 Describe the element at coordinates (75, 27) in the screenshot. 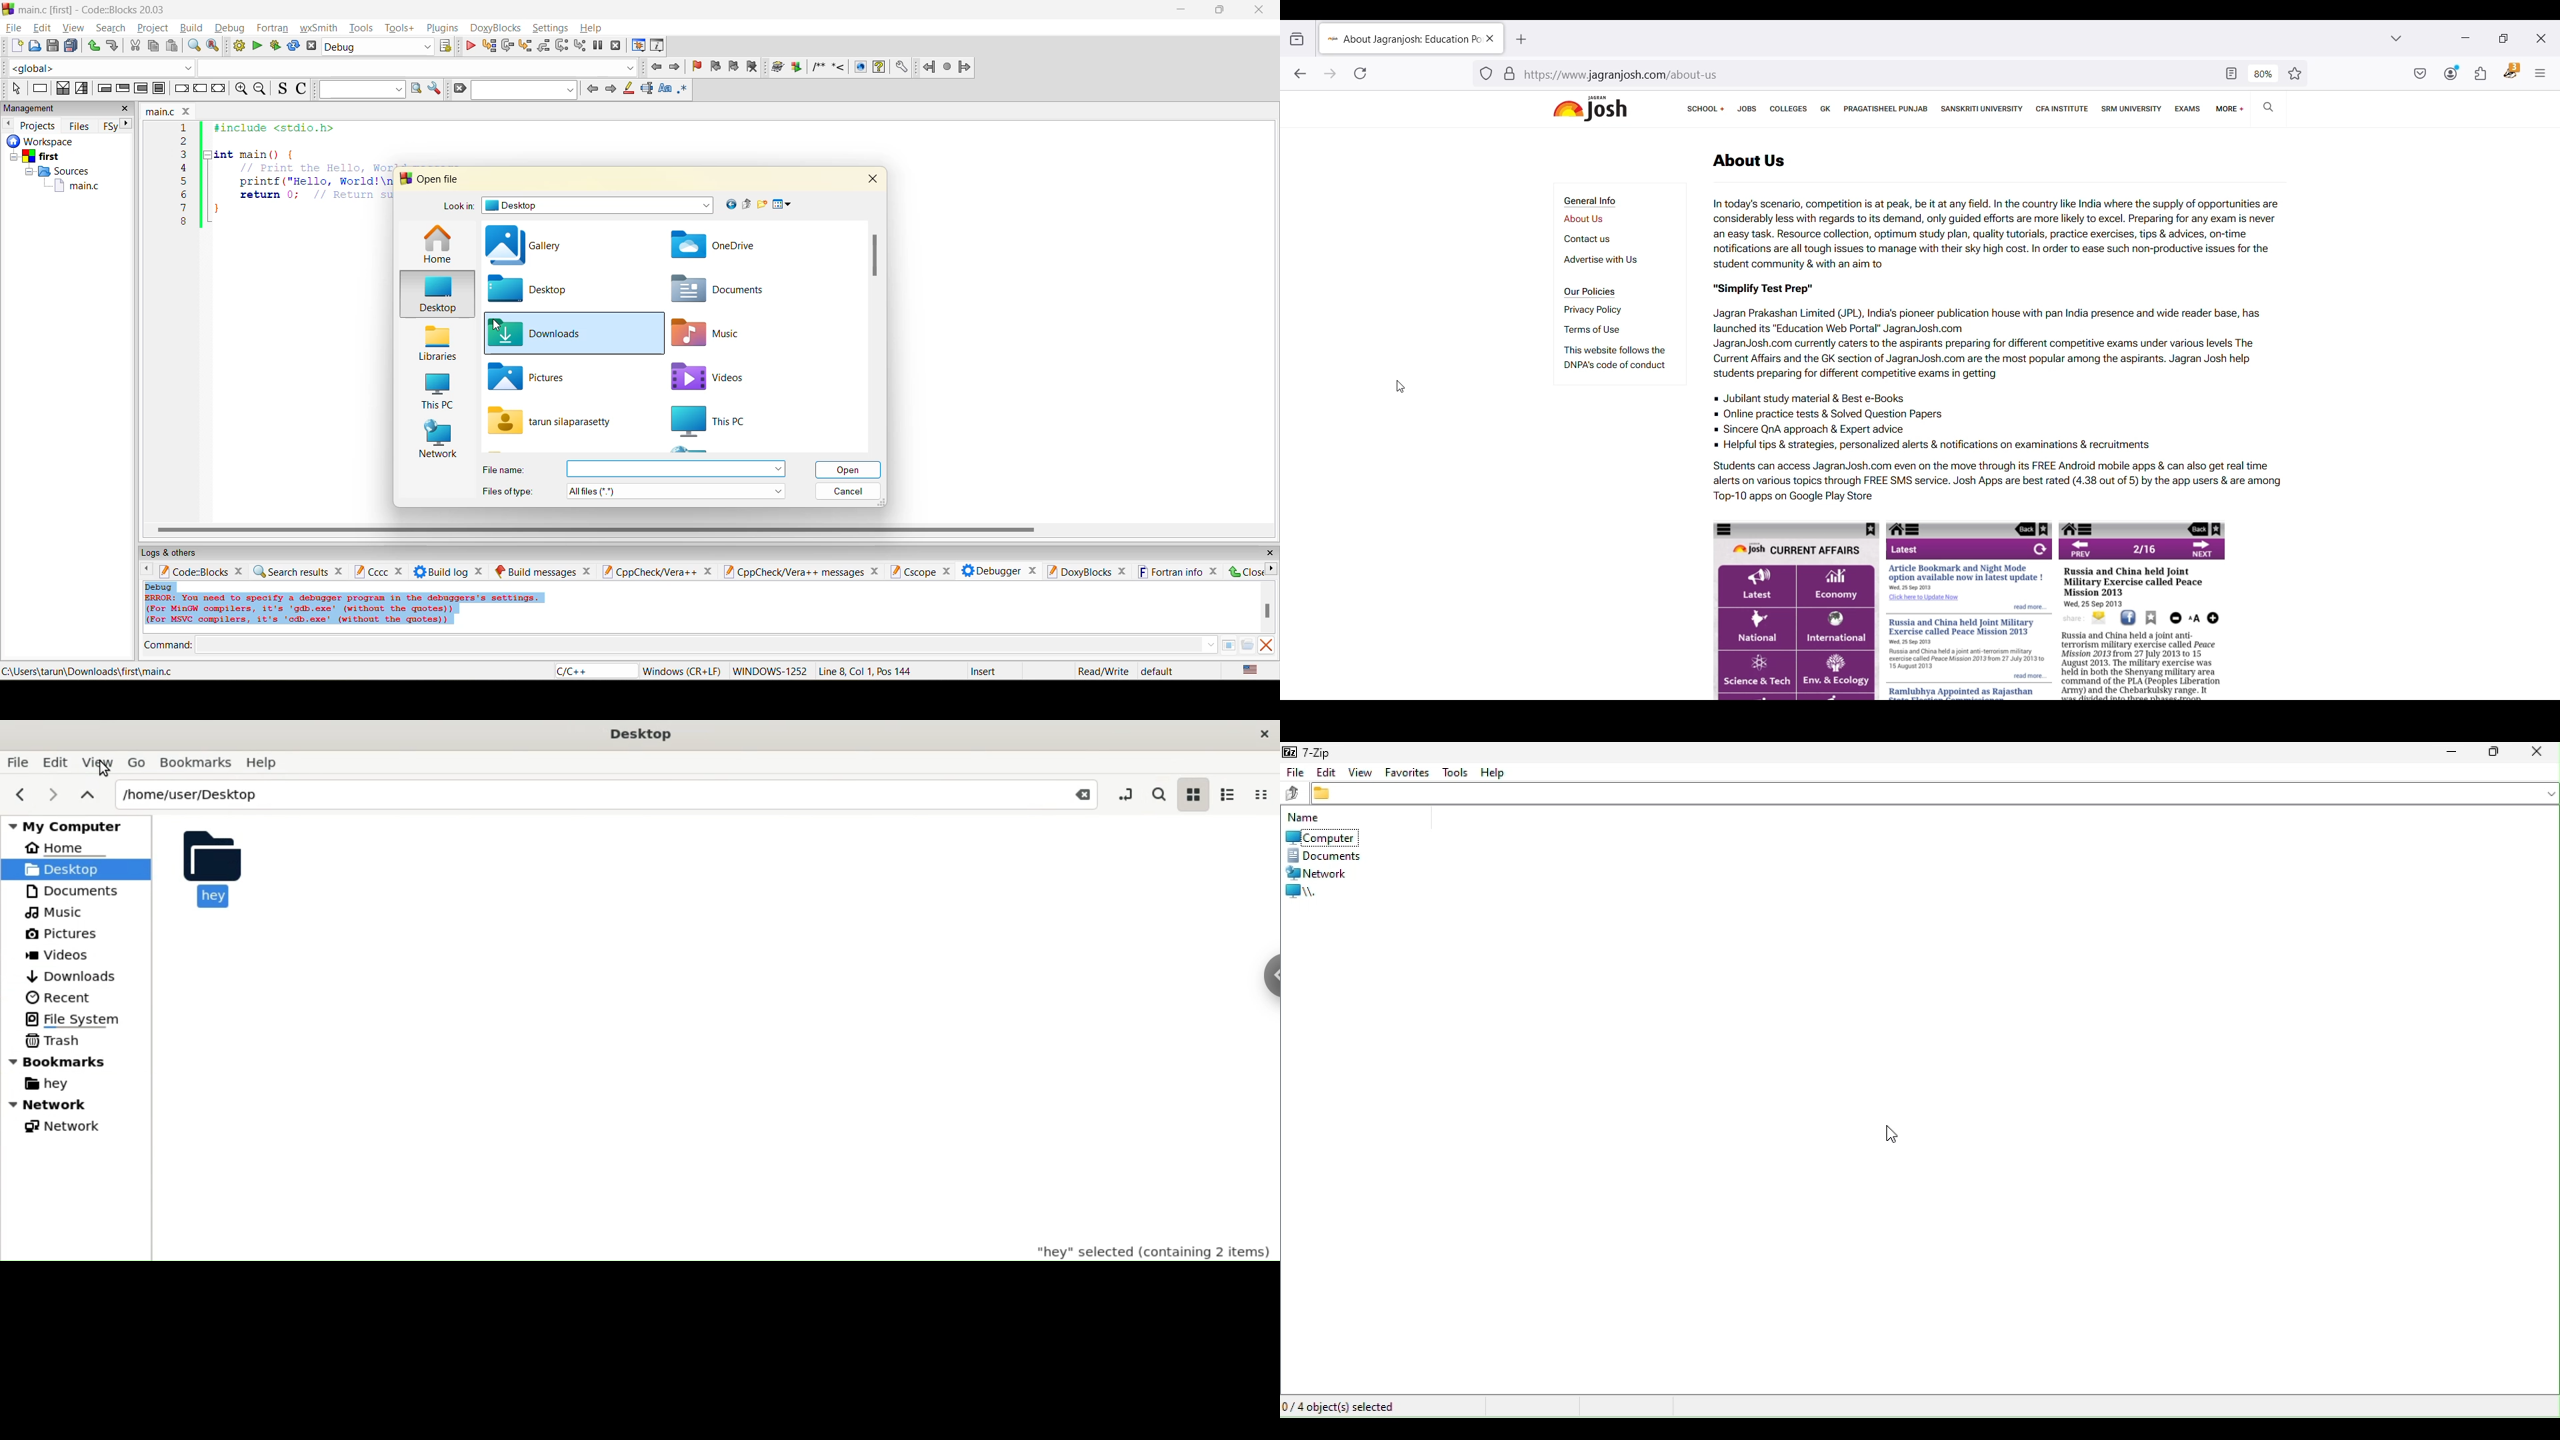

I see `view` at that location.